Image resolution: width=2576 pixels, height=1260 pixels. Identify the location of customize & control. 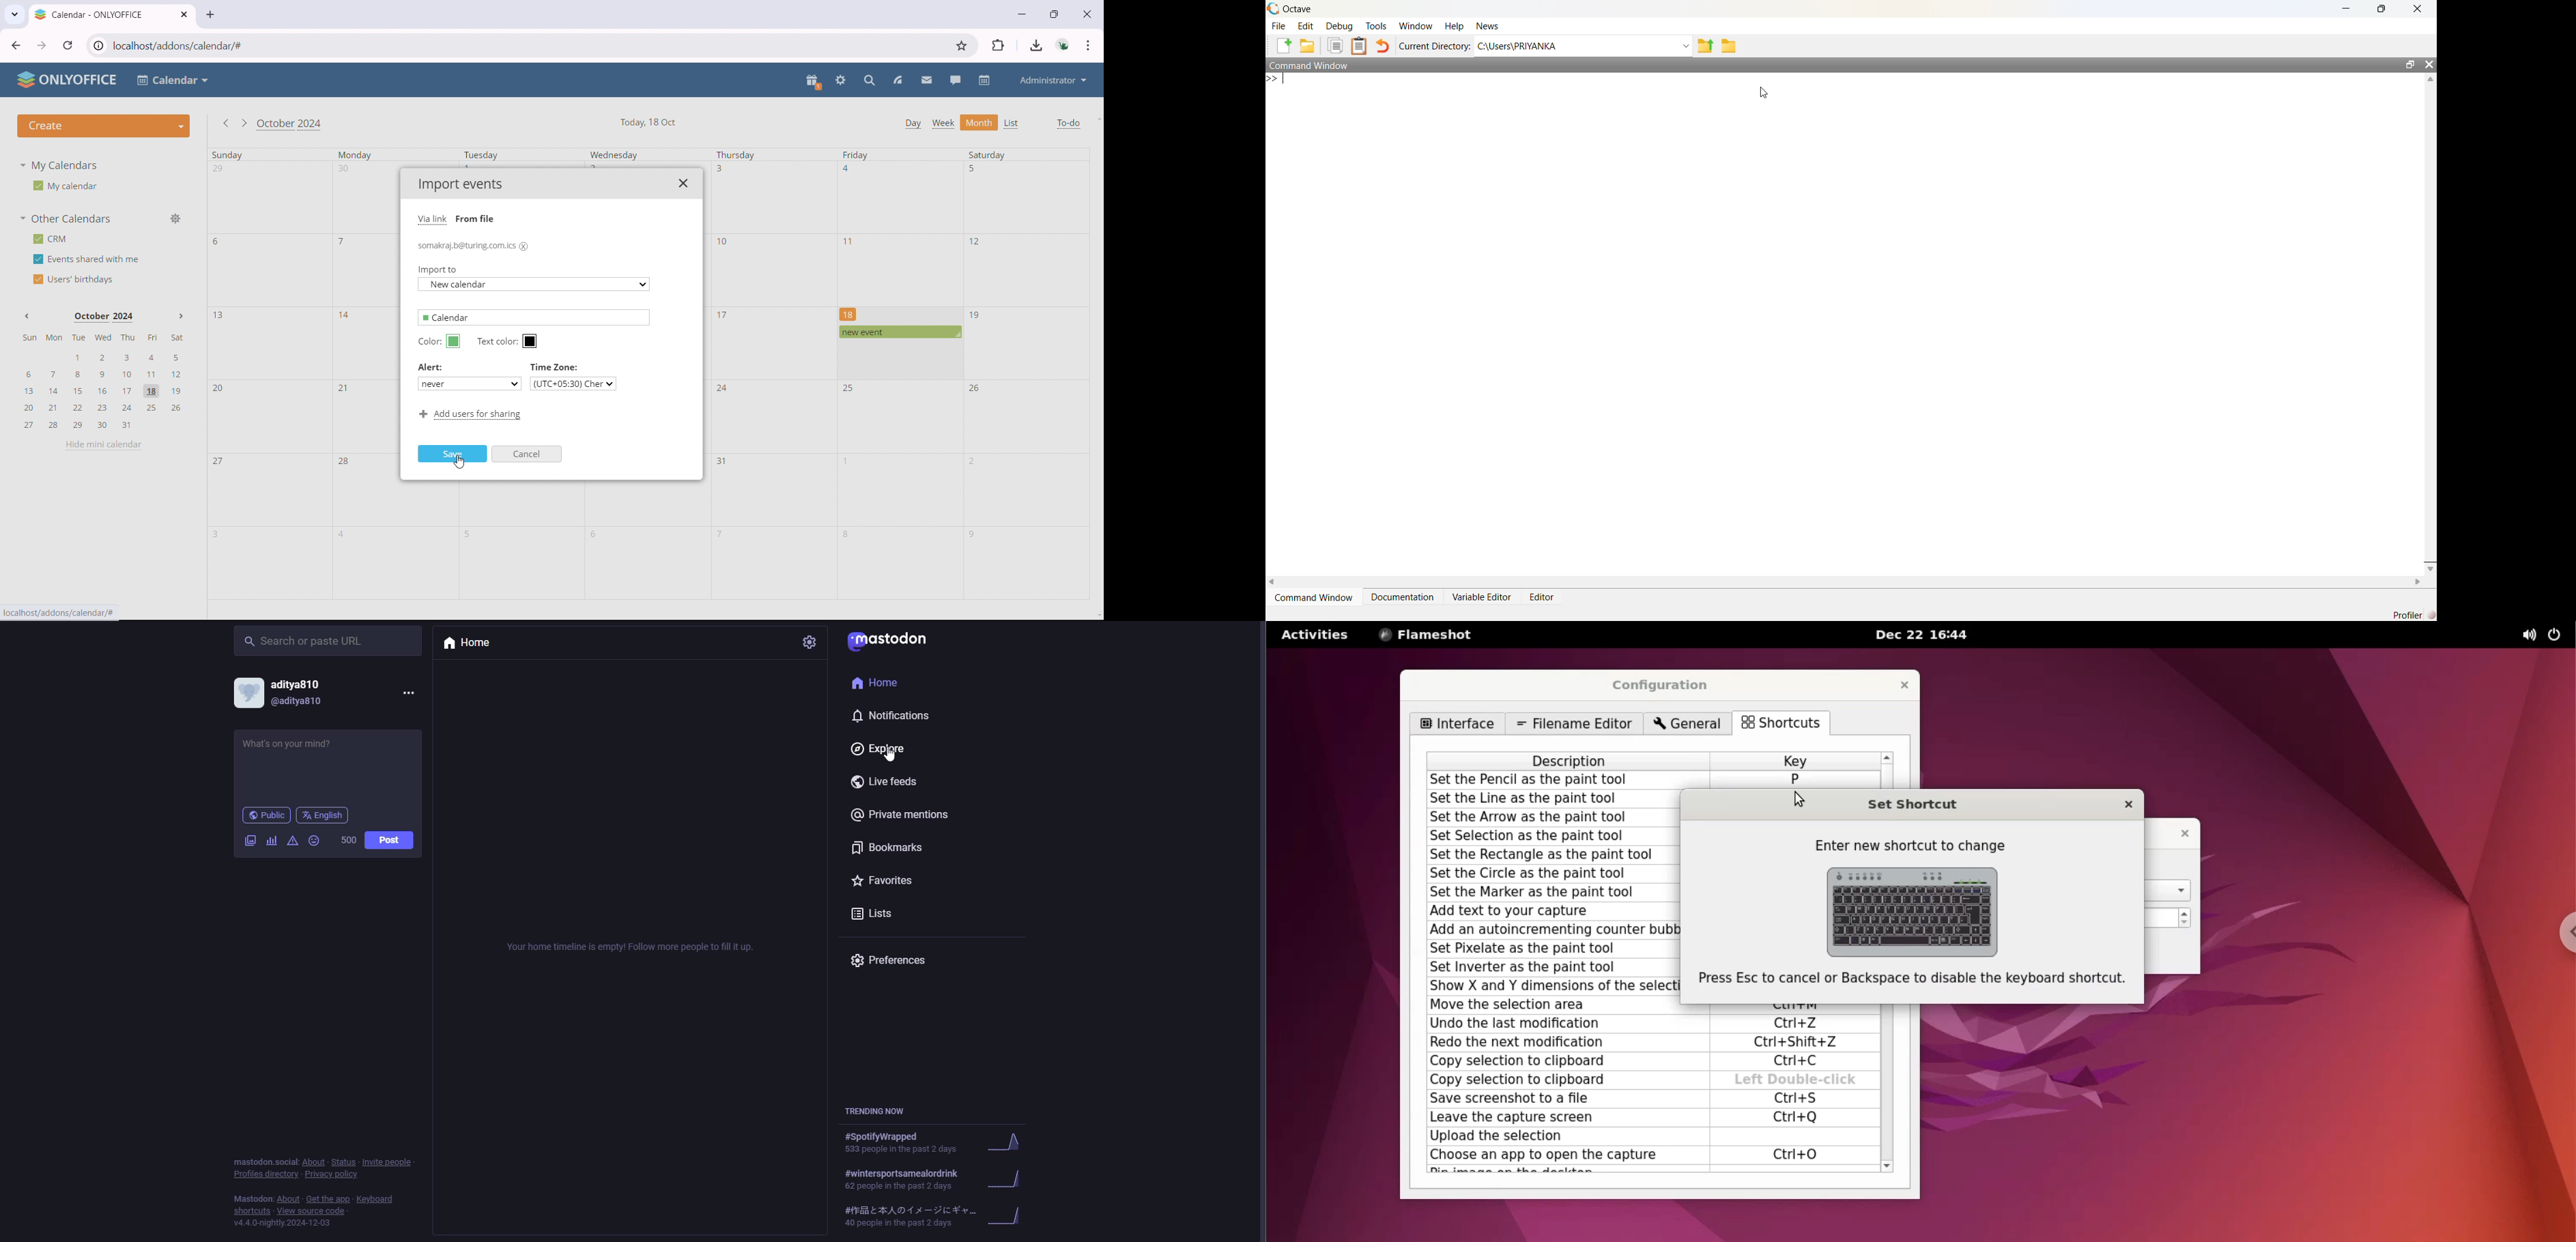
(1089, 45).